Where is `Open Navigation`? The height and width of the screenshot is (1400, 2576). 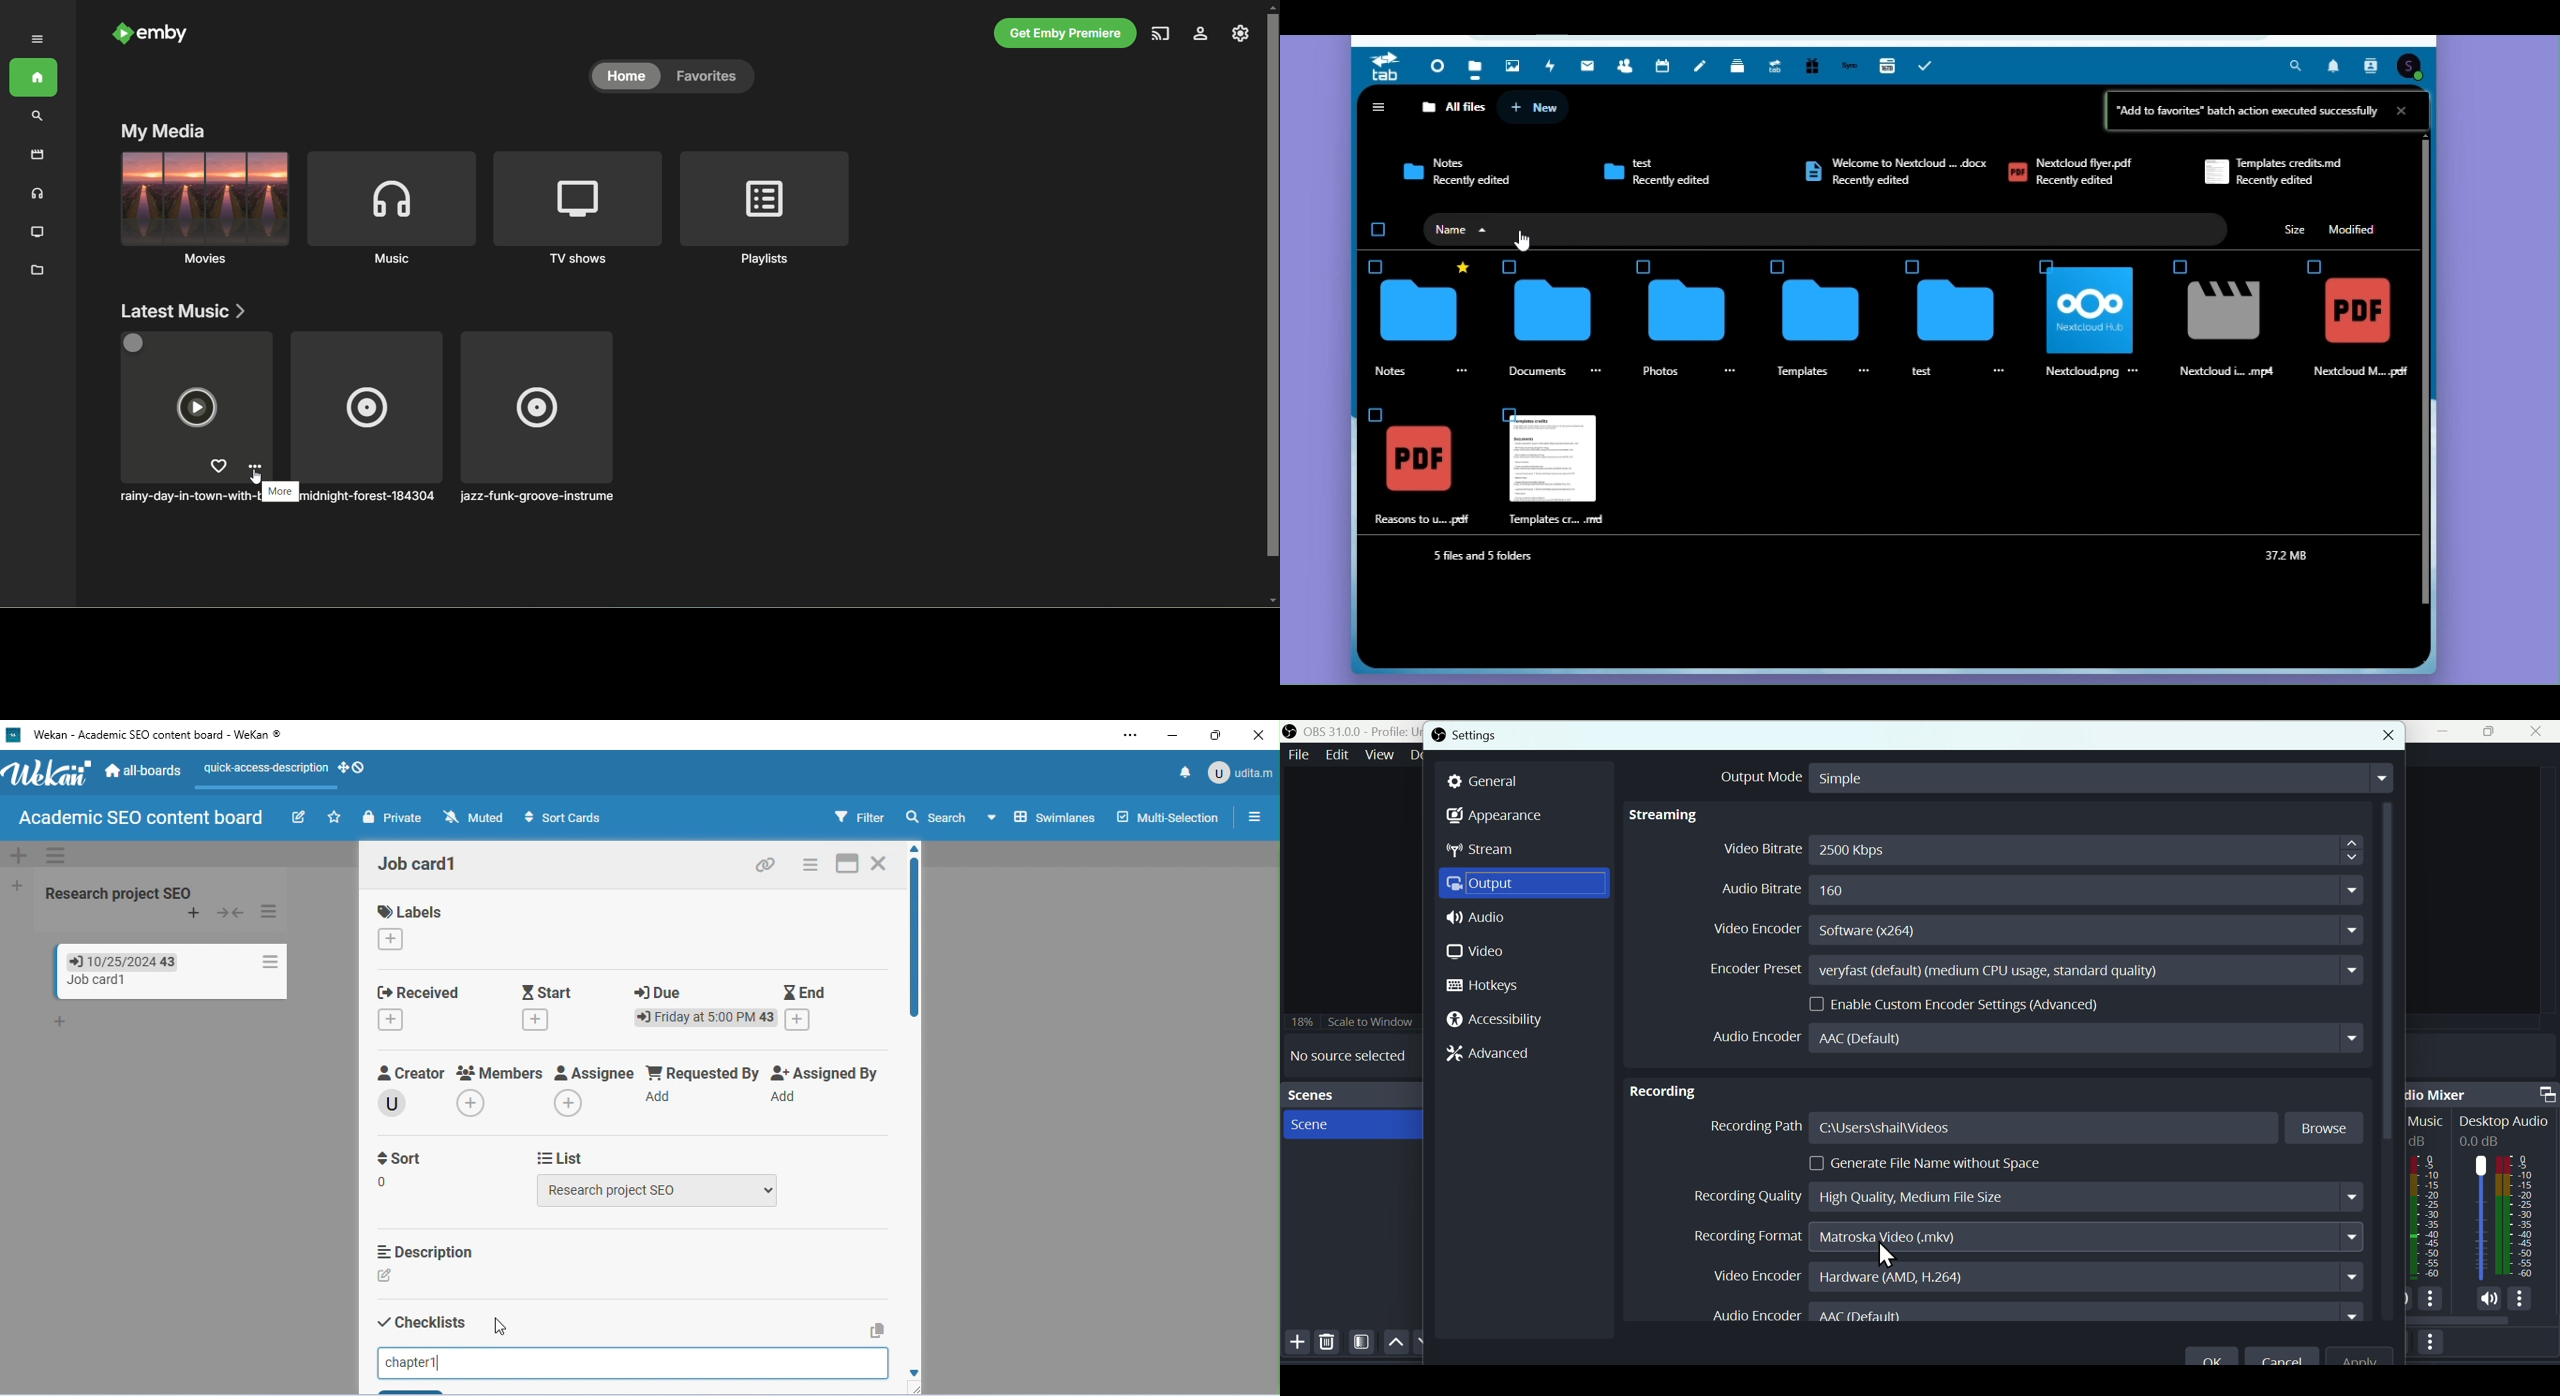
Open Navigation is located at coordinates (1378, 106).